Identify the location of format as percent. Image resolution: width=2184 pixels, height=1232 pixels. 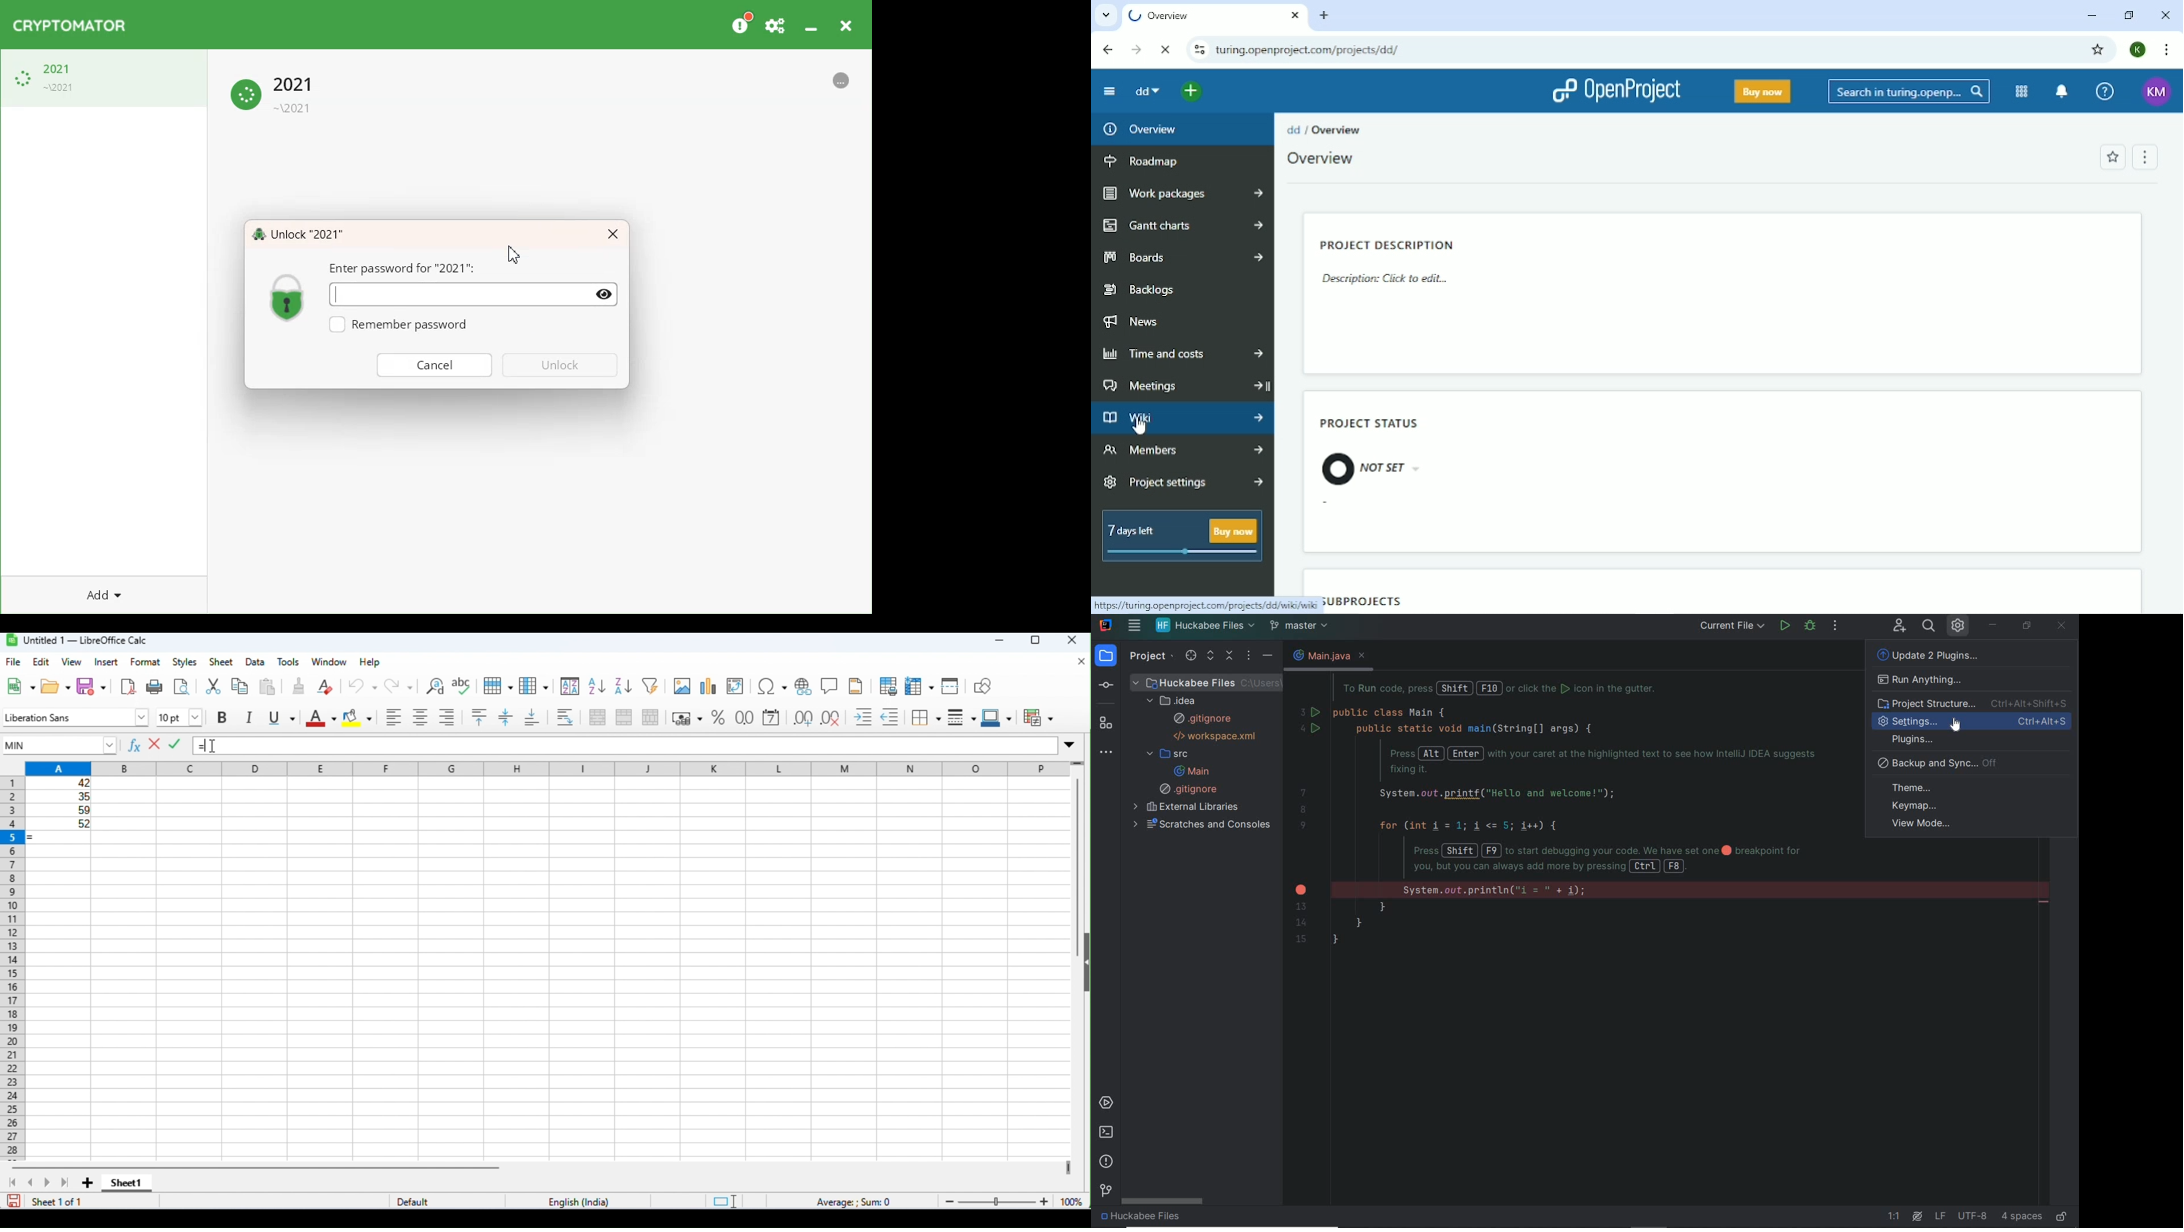
(717, 717).